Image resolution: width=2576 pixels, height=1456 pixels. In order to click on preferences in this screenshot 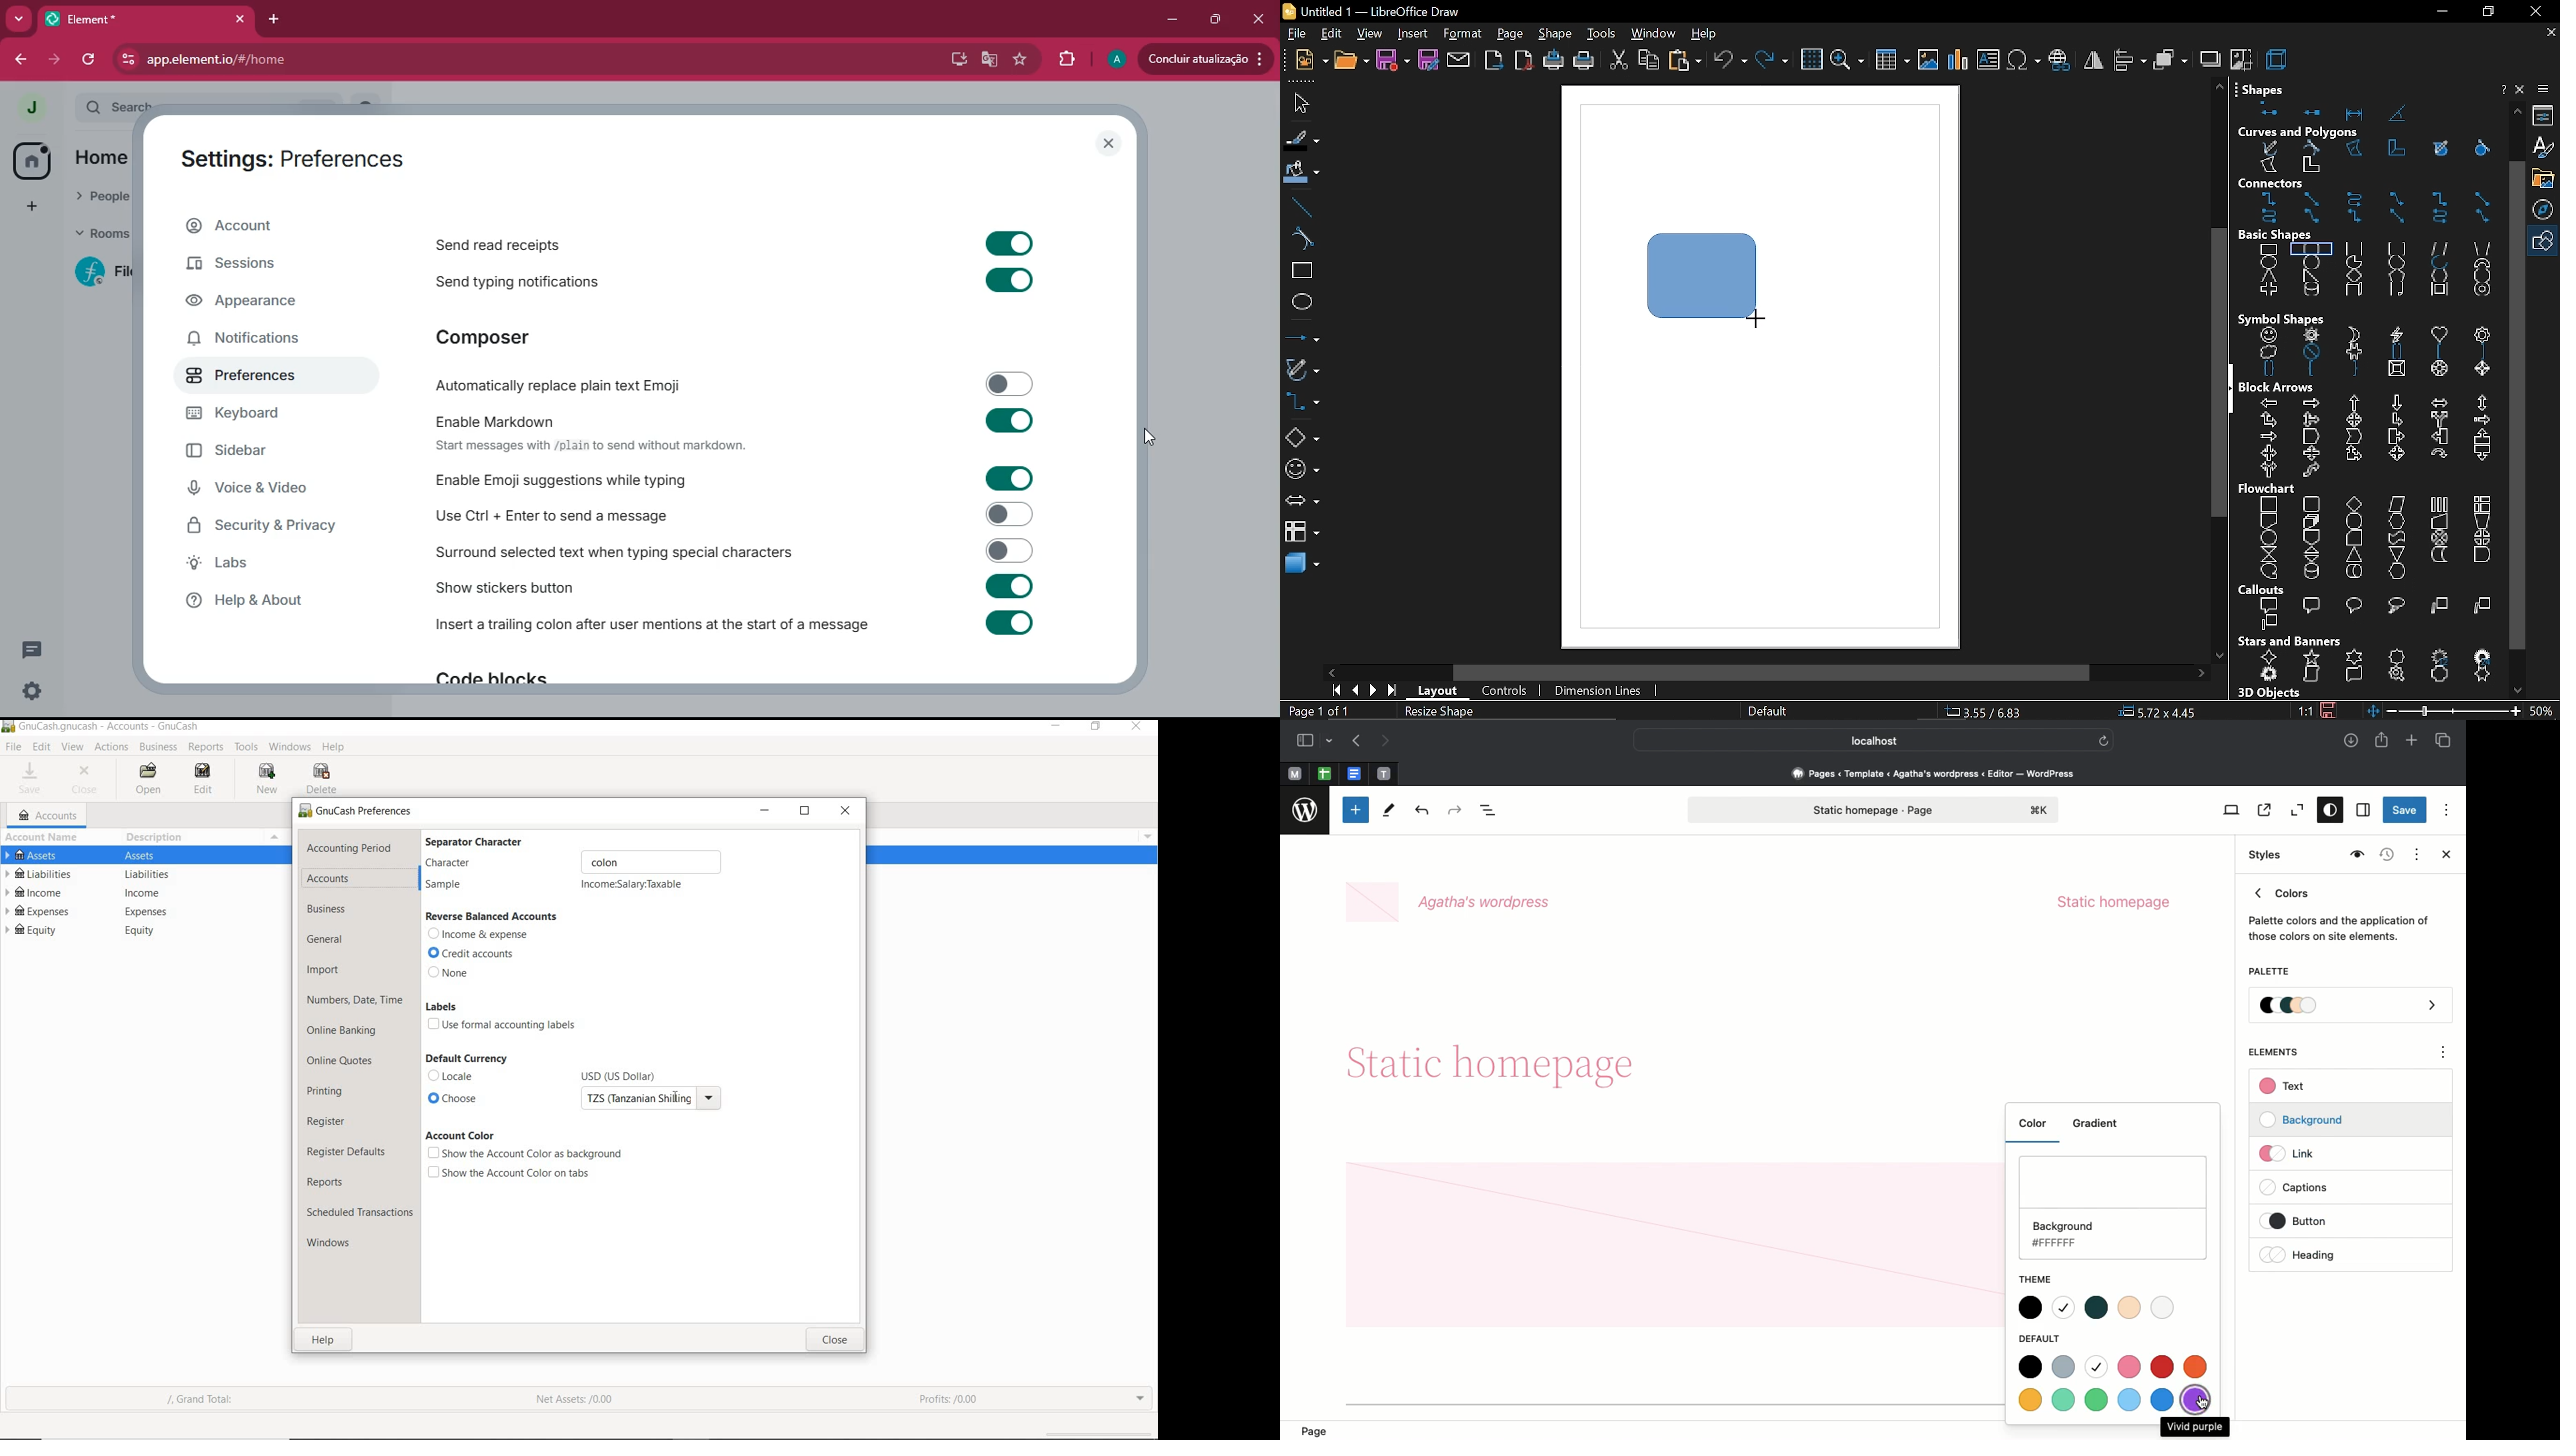, I will do `click(265, 377)`.